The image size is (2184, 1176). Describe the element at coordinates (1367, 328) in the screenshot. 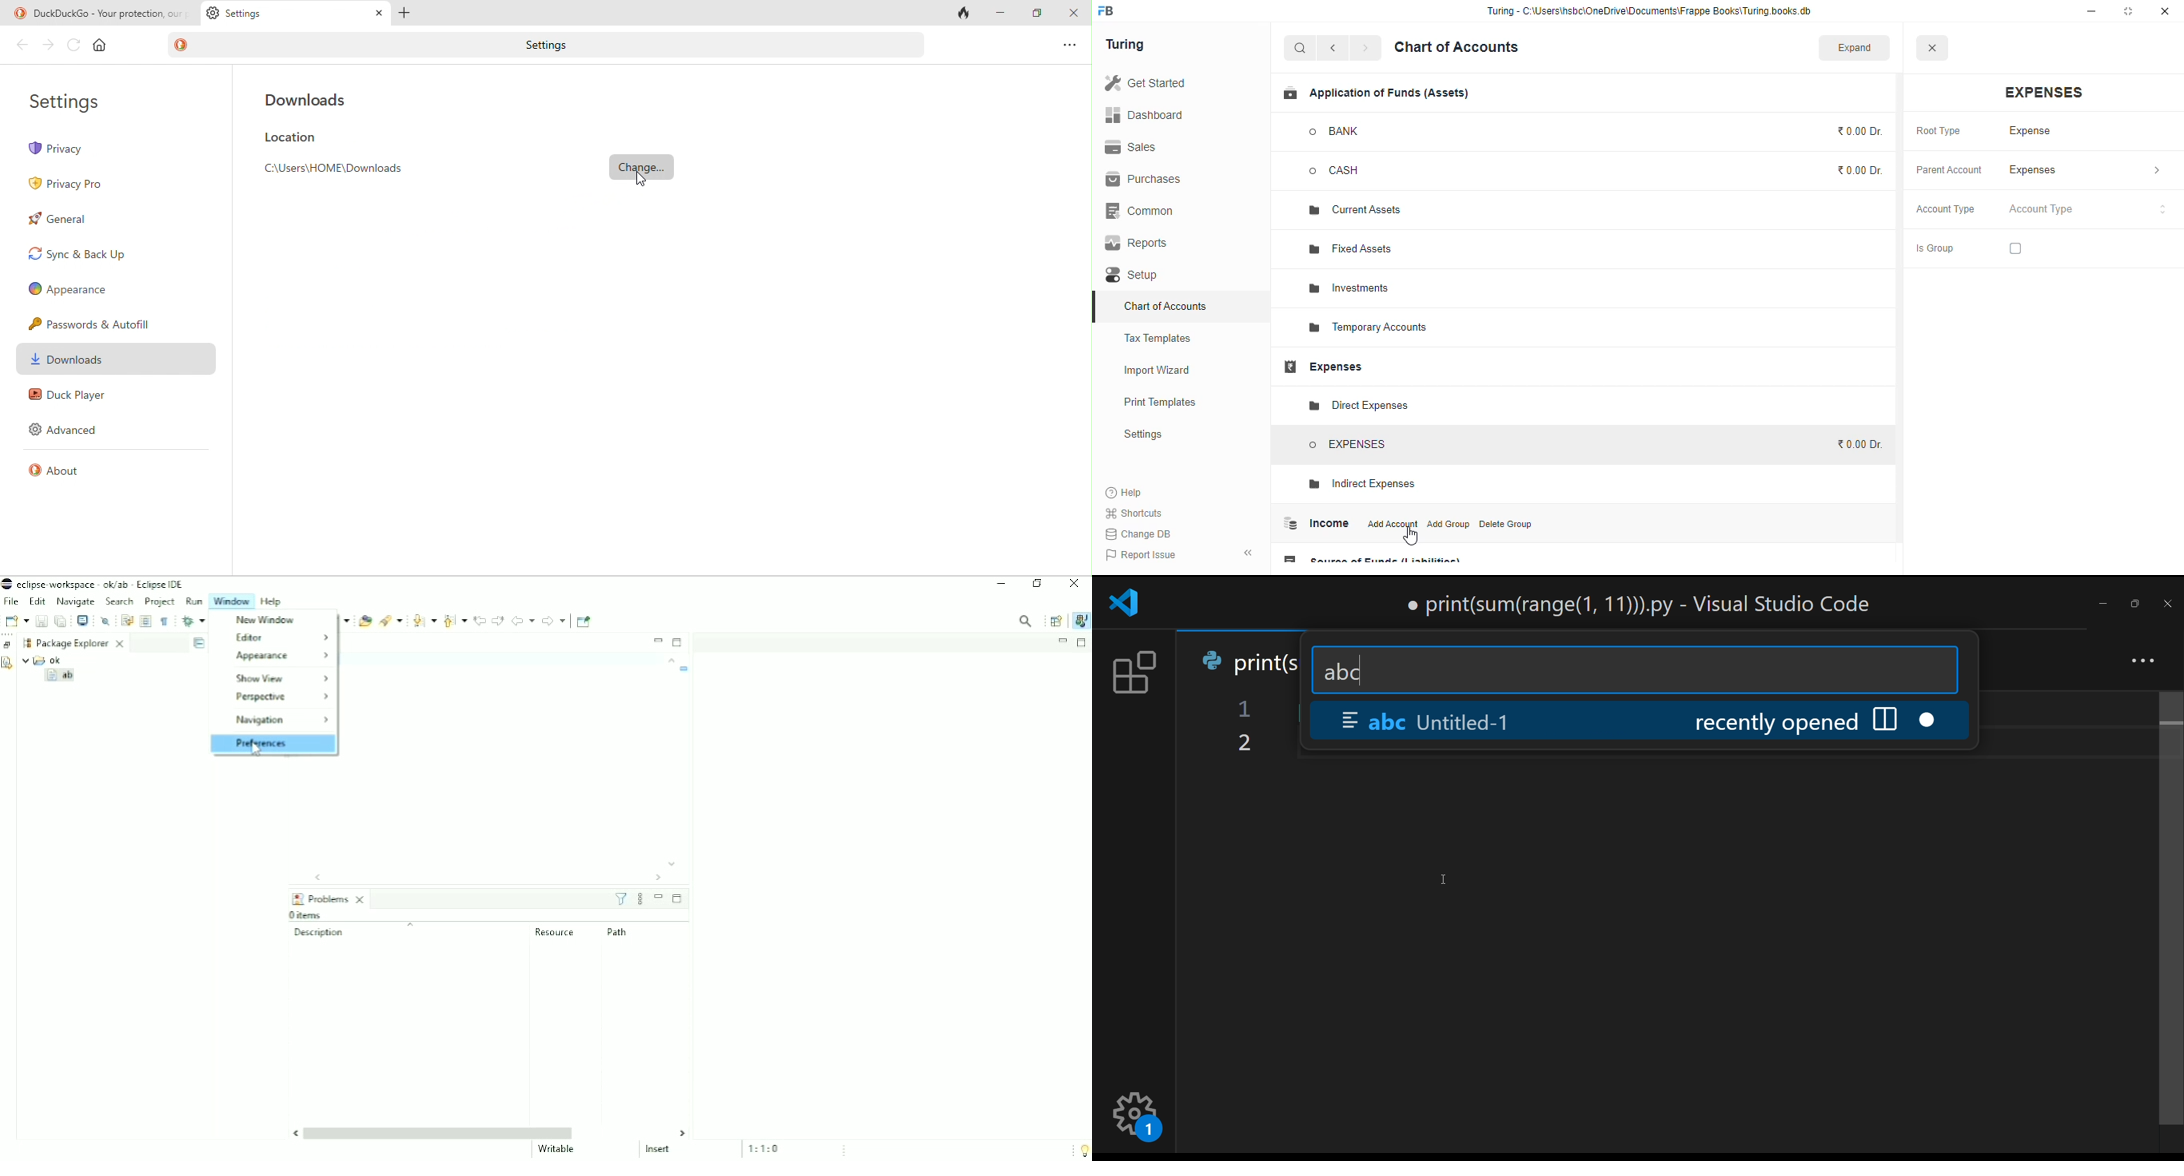

I see `temporary accounts` at that location.